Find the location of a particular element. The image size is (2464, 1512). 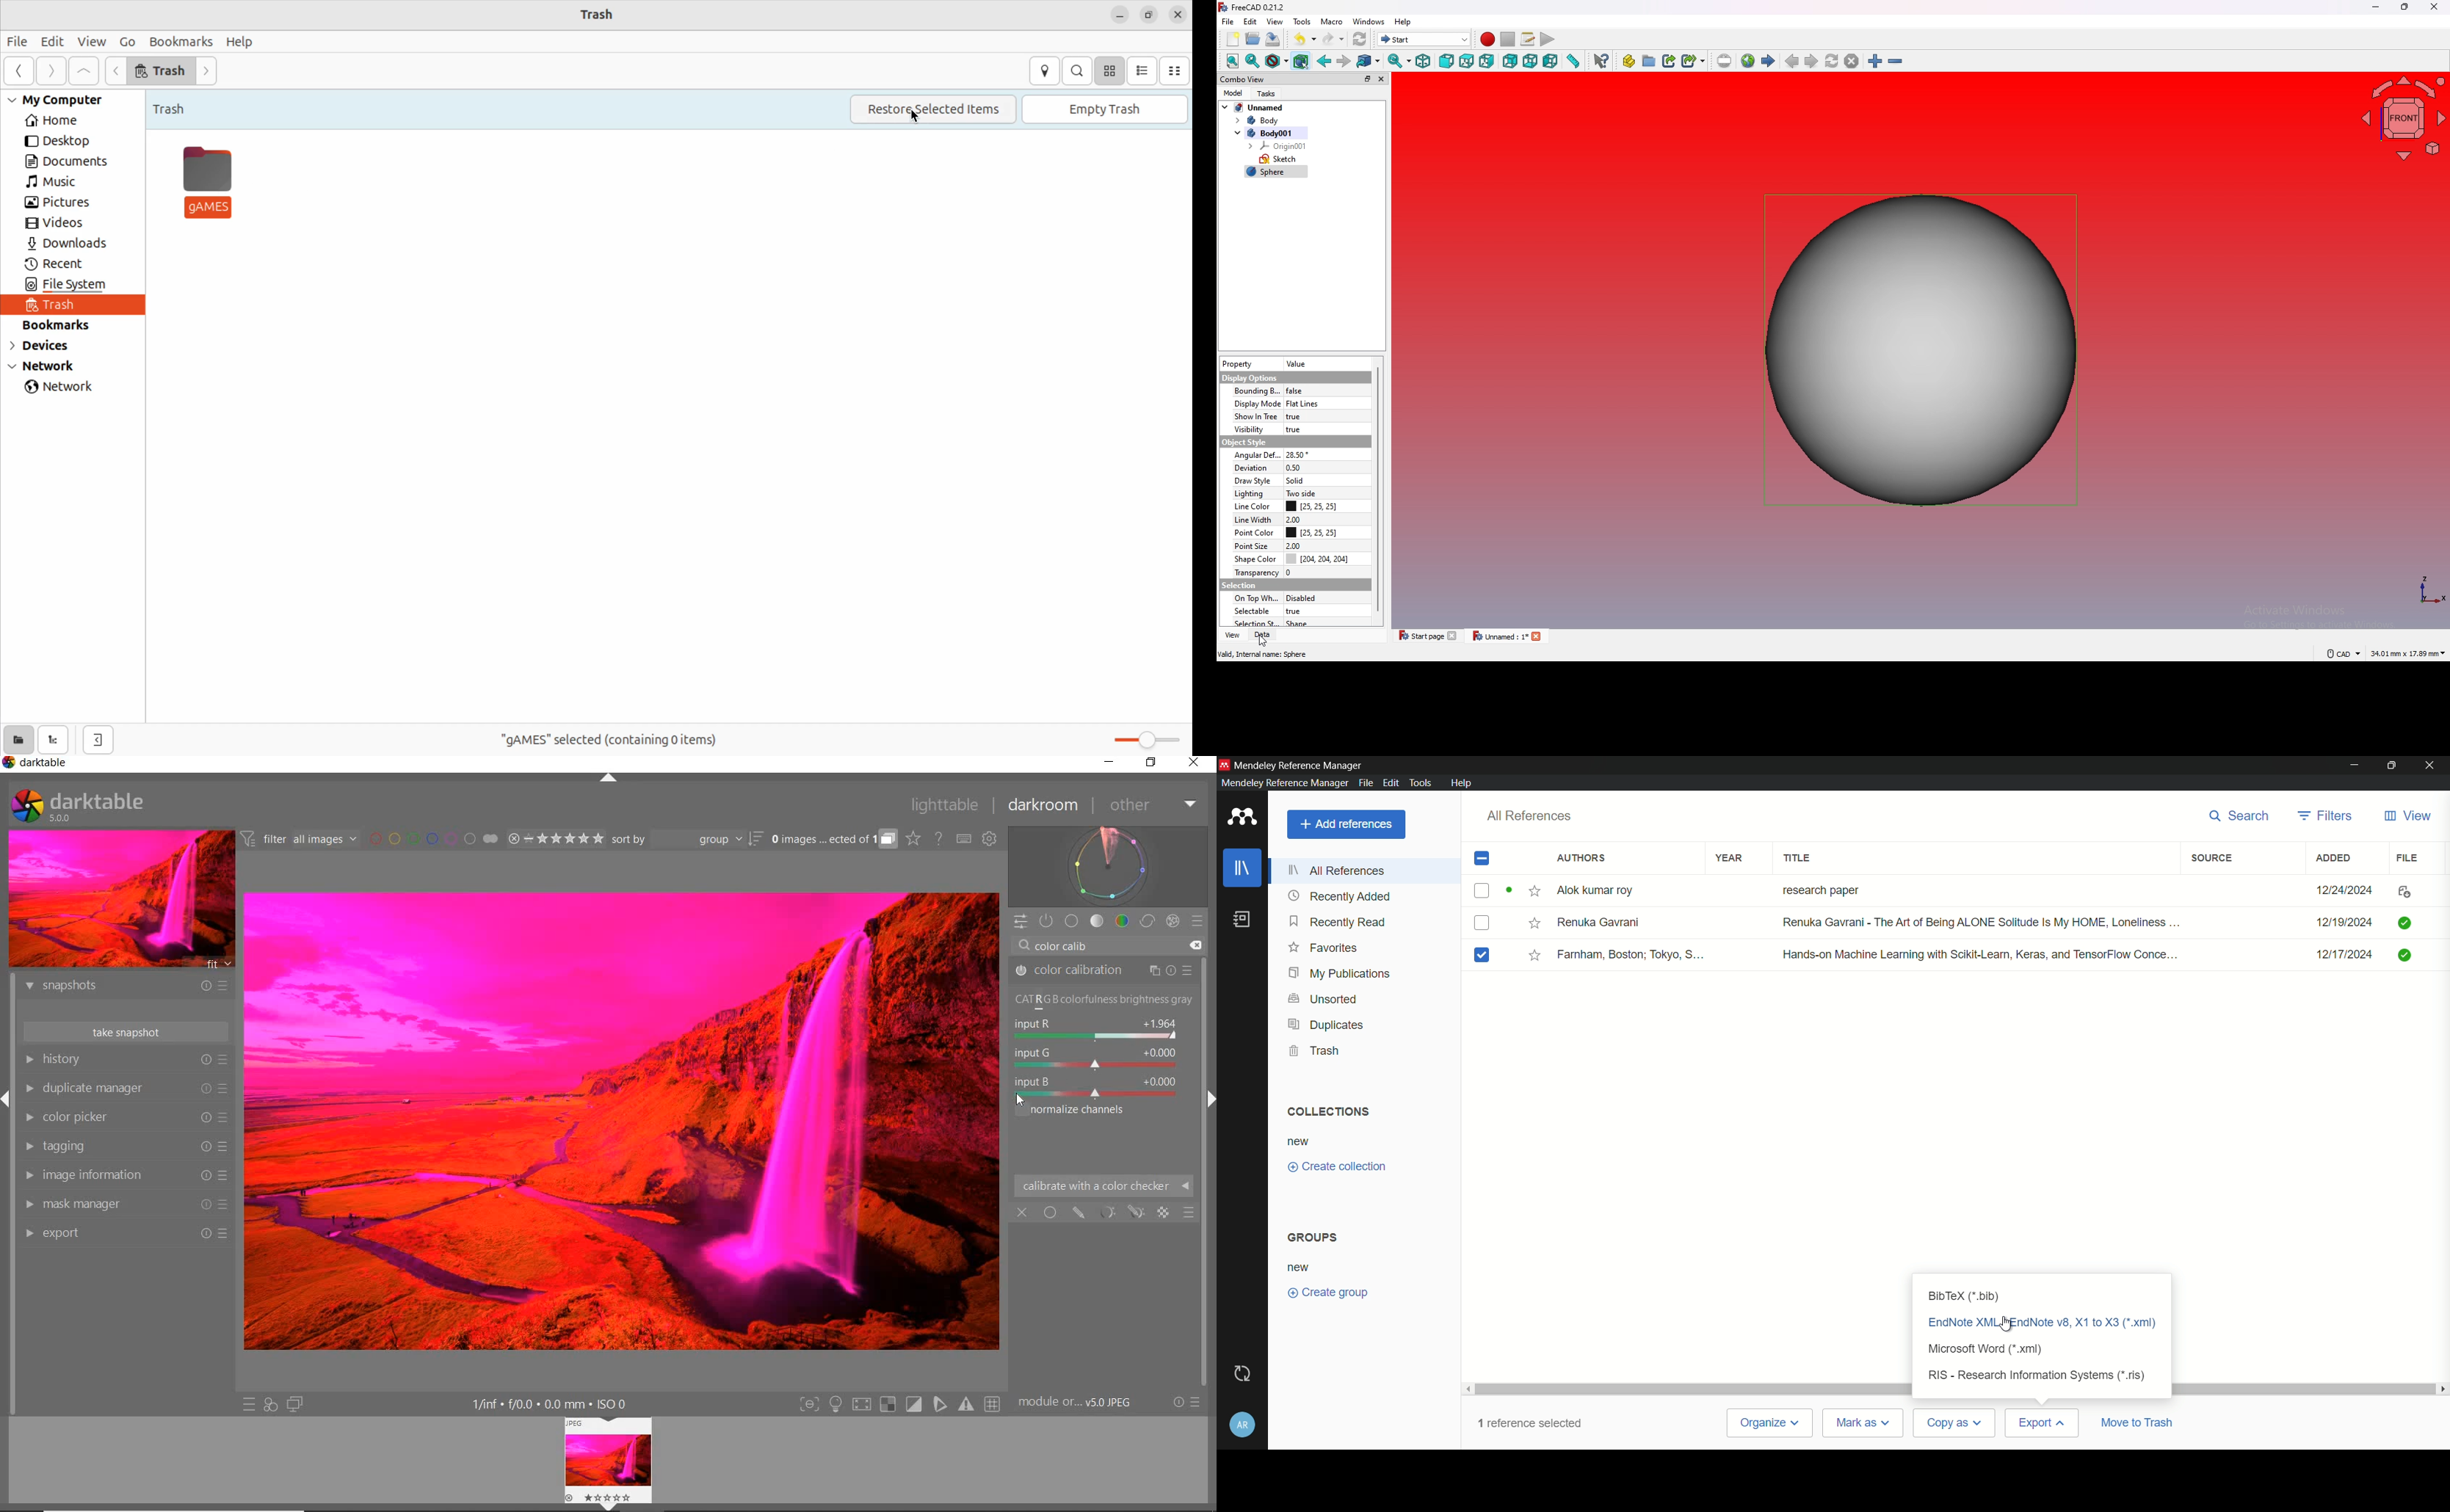

duplicate manager is located at coordinates (125, 1088).